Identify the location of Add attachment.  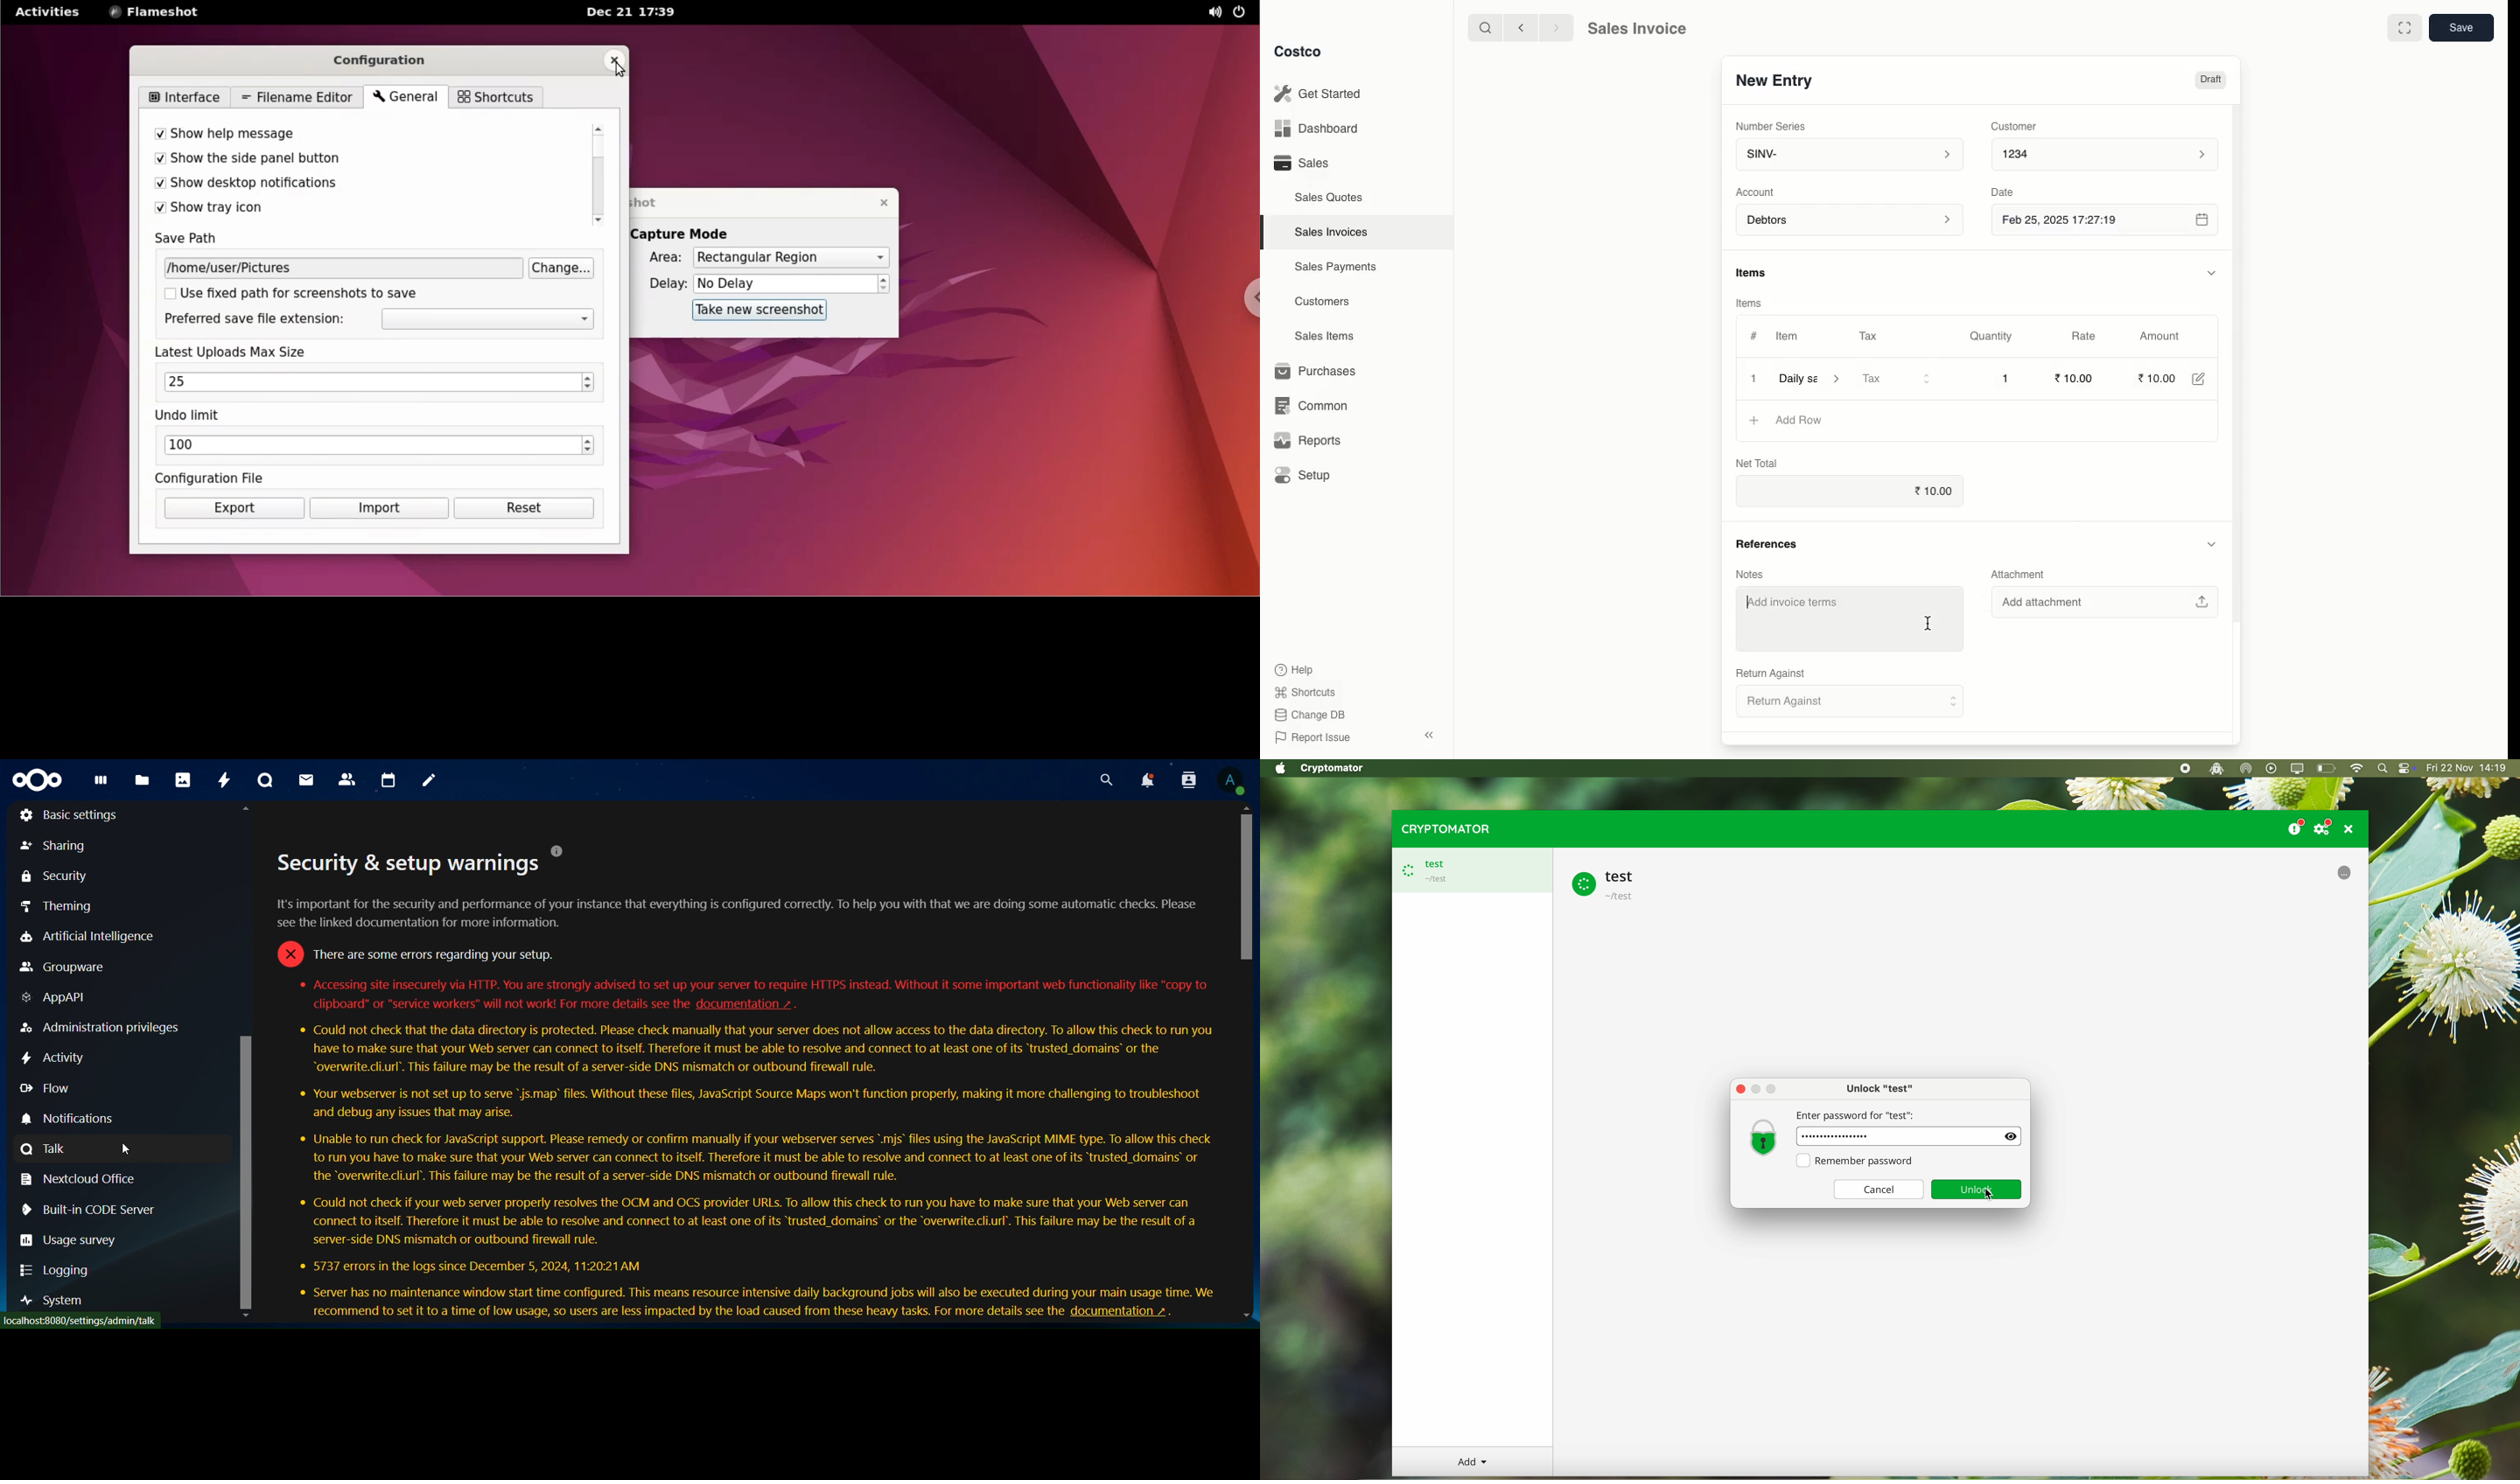
(2106, 602).